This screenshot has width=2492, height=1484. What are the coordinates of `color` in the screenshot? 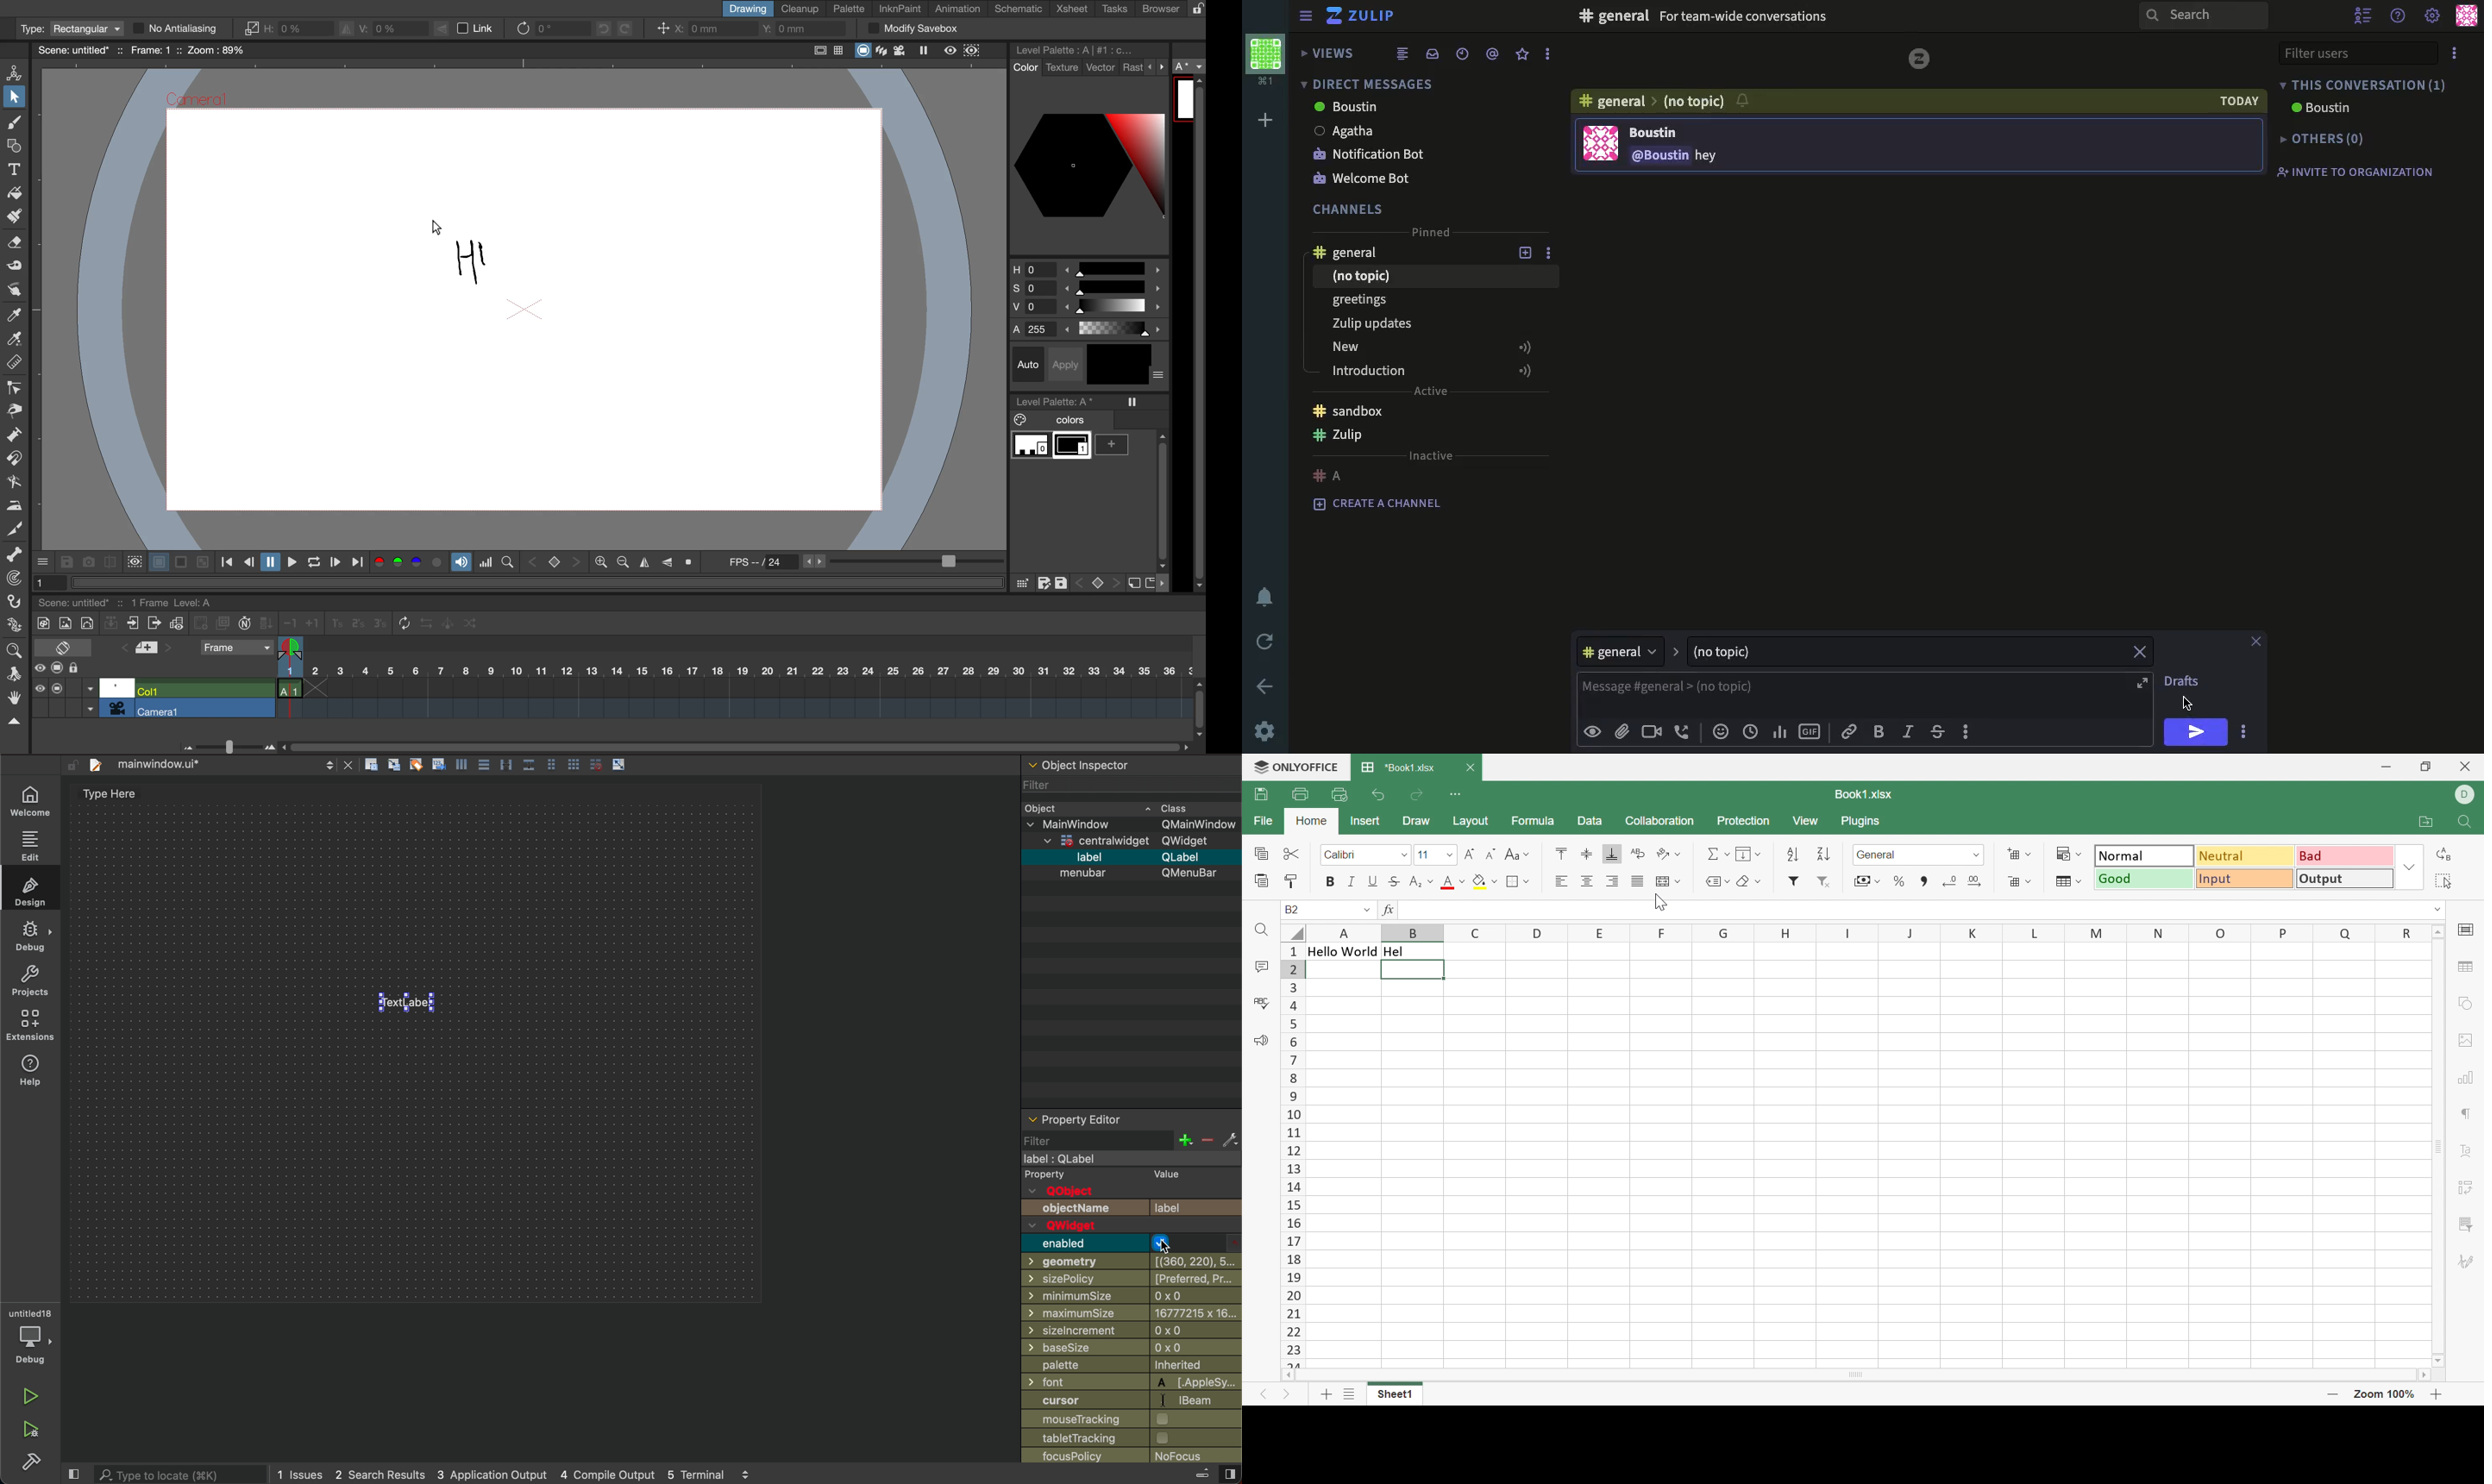 It's located at (1024, 68).